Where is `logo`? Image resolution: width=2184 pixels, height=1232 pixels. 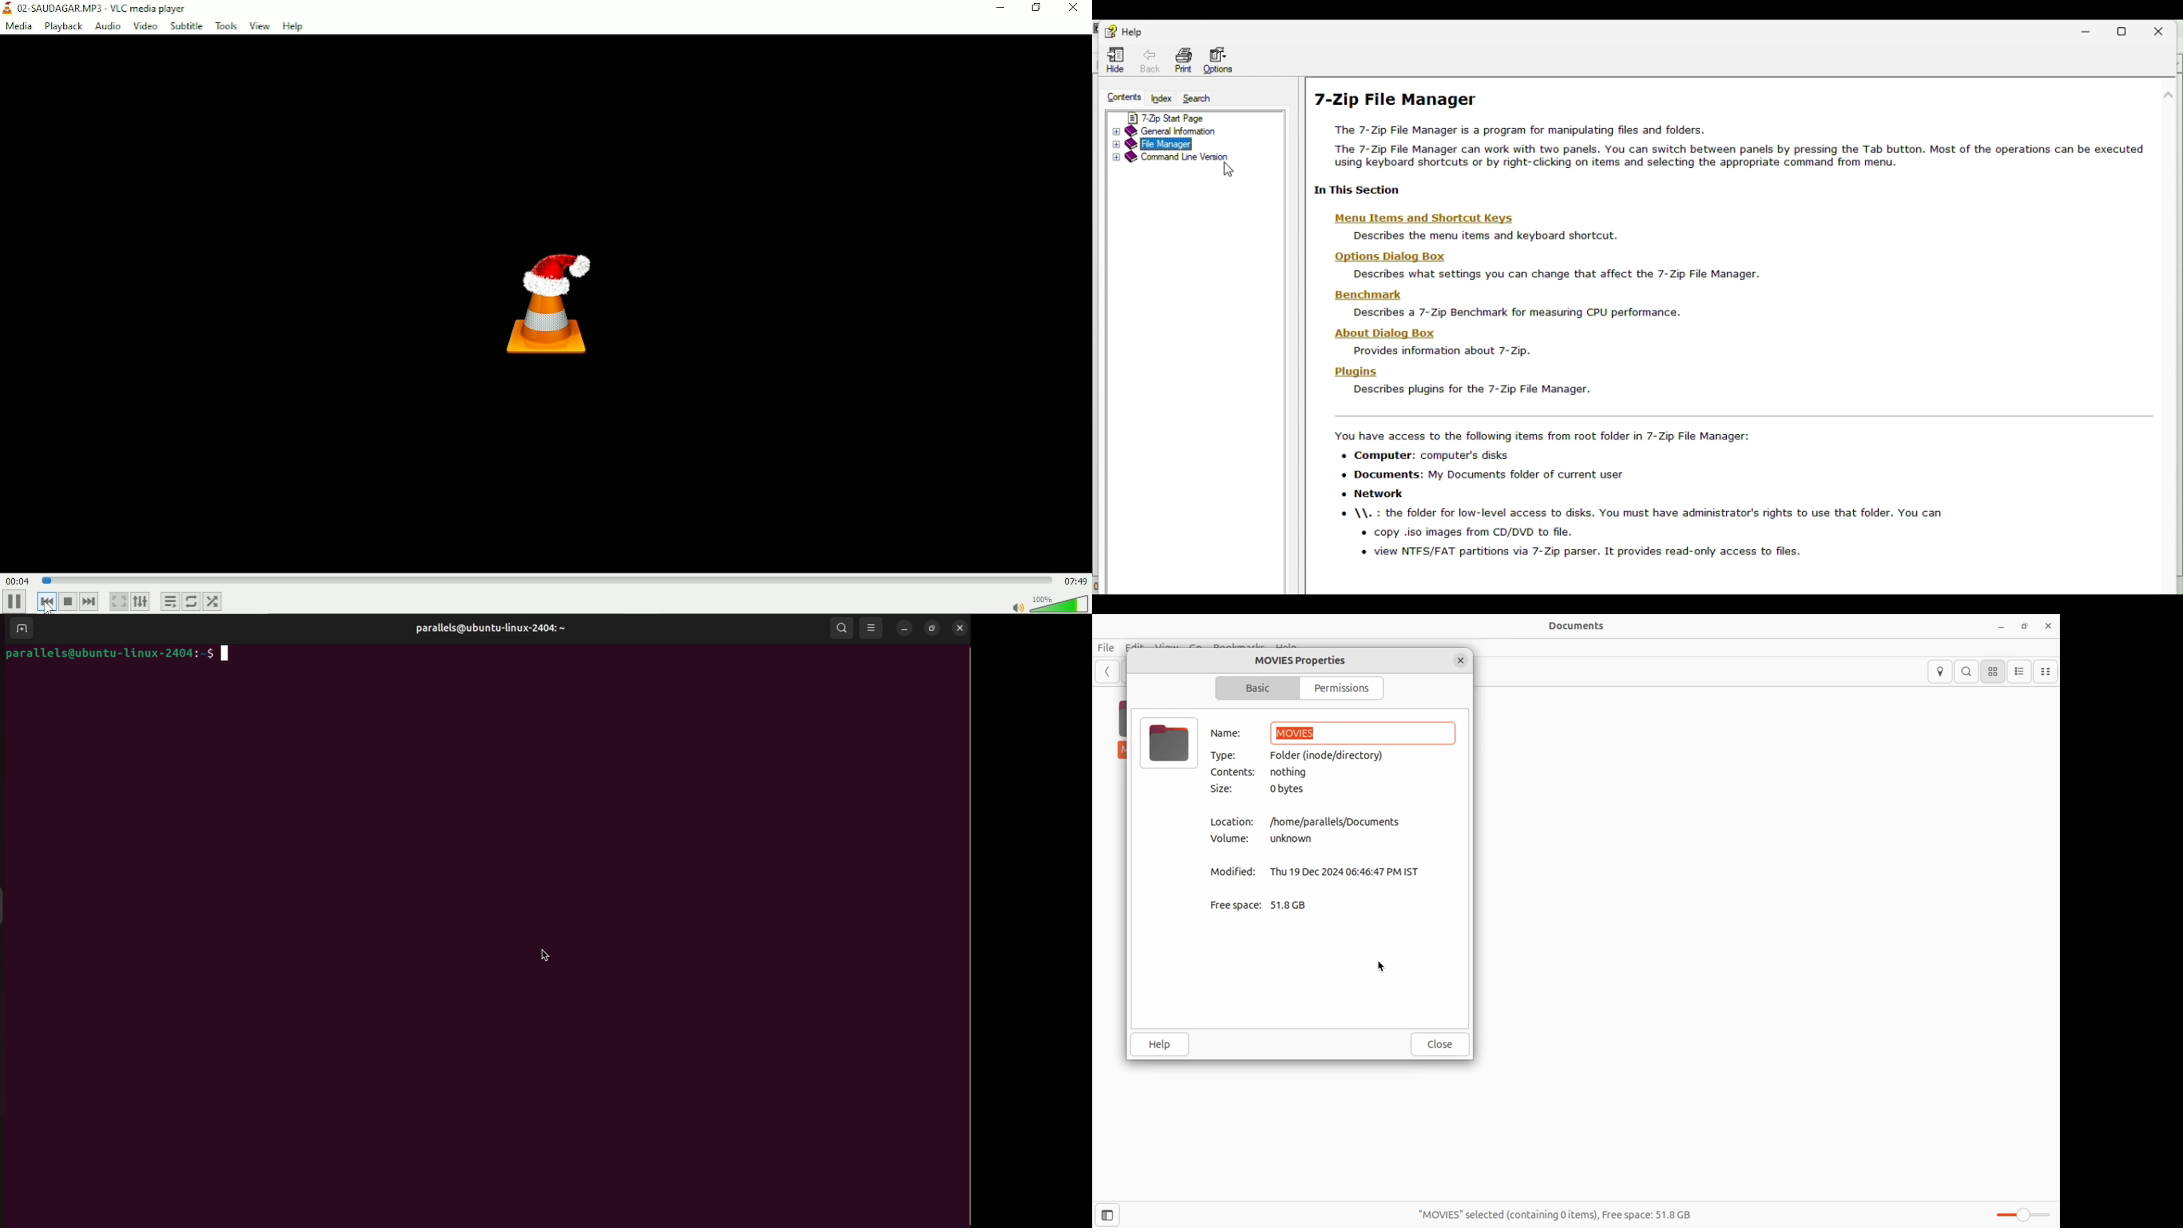 logo is located at coordinates (7, 8).